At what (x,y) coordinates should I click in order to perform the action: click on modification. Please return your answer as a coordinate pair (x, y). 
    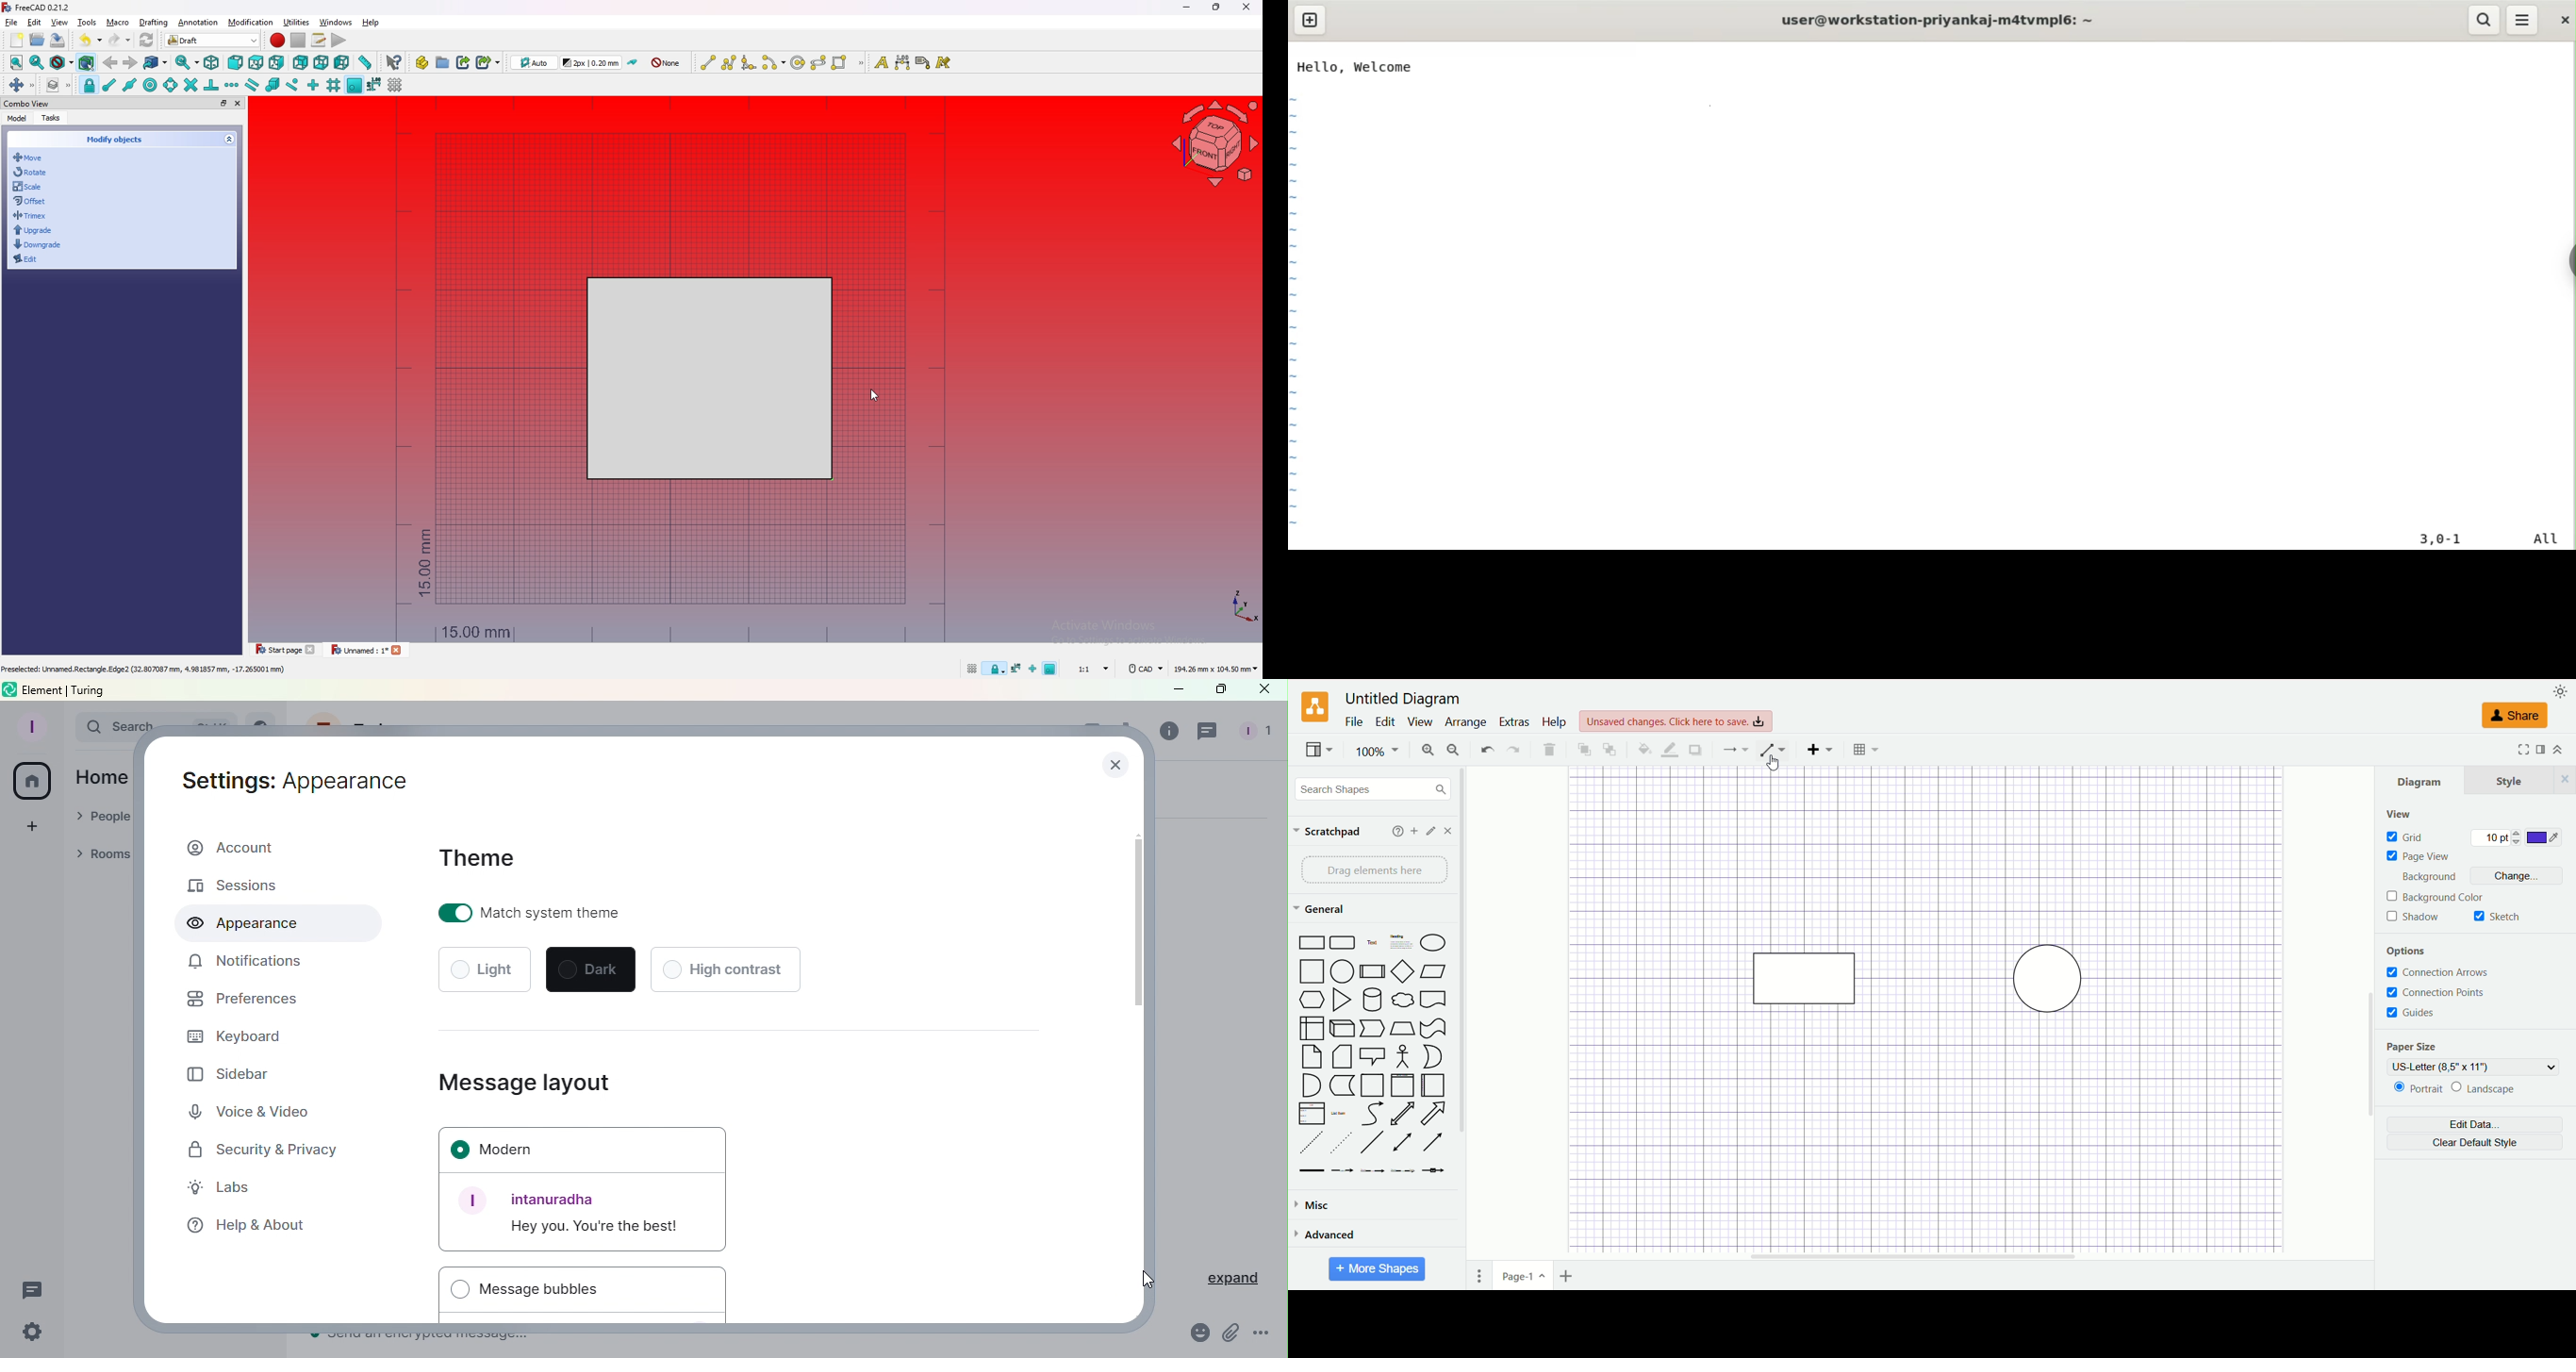
    Looking at the image, I should click on (252, 22).